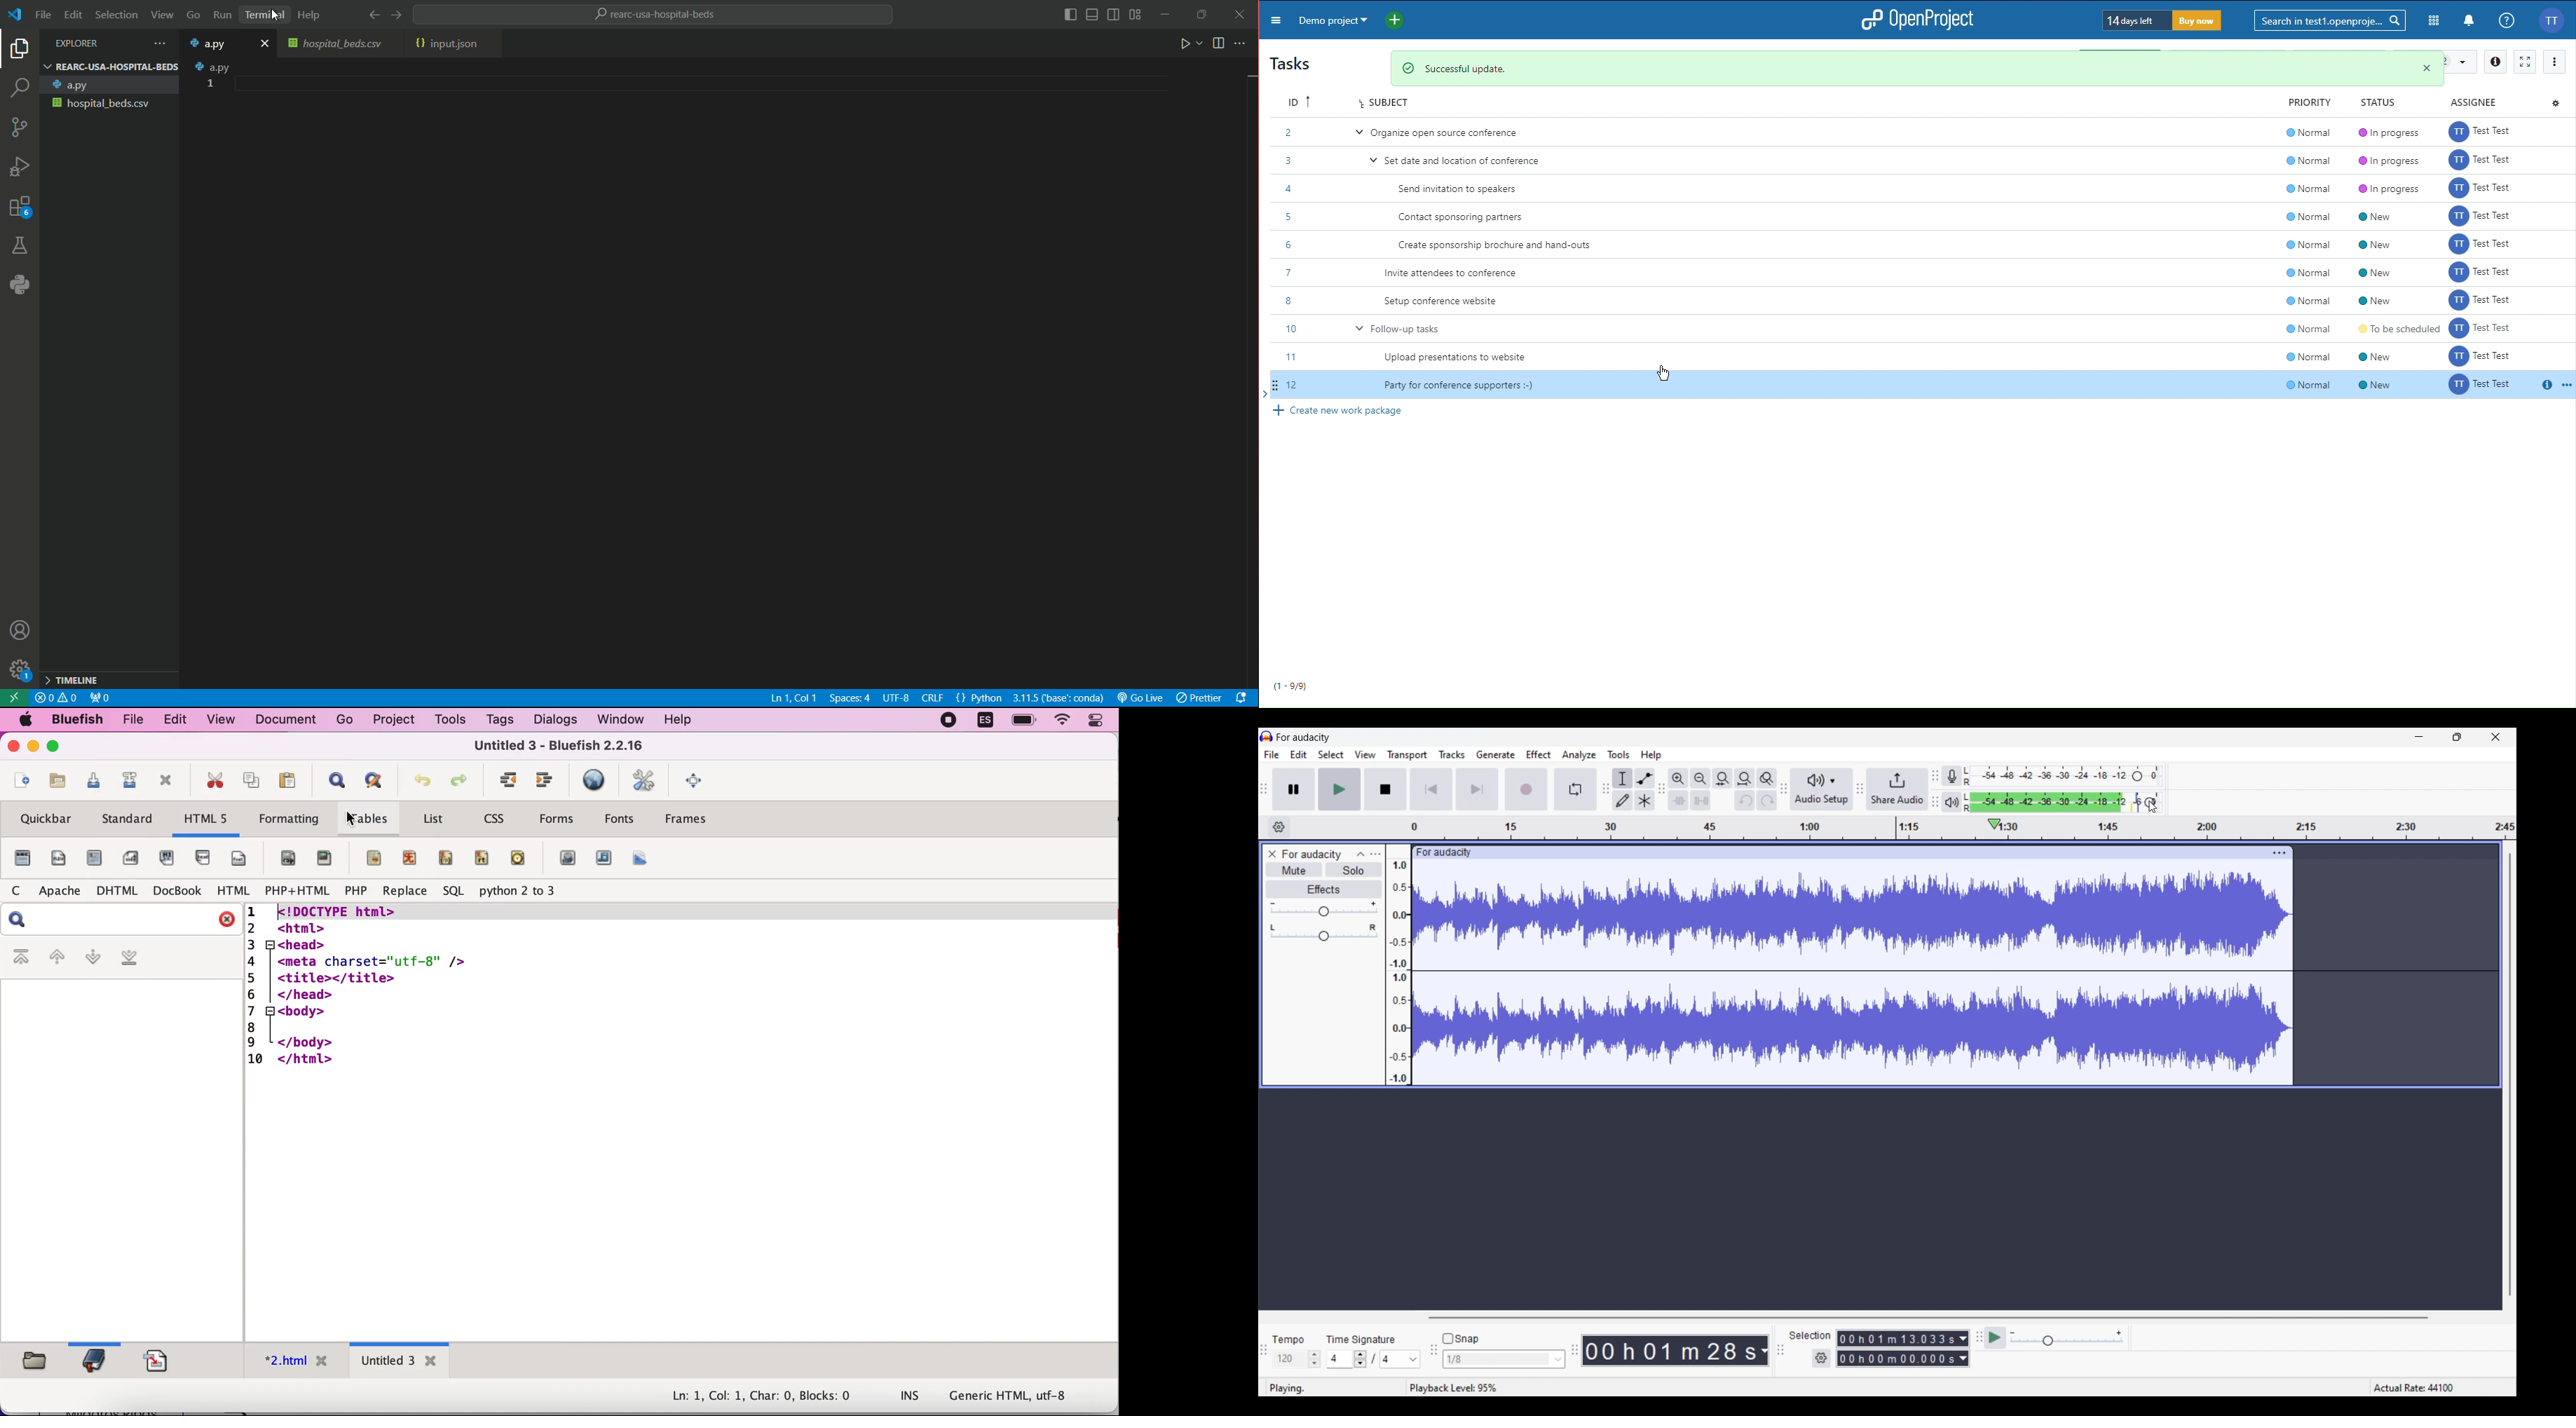 The height and width of the screenshot is (1428, 2576). I want to click on Undo, so click(1744, 800).